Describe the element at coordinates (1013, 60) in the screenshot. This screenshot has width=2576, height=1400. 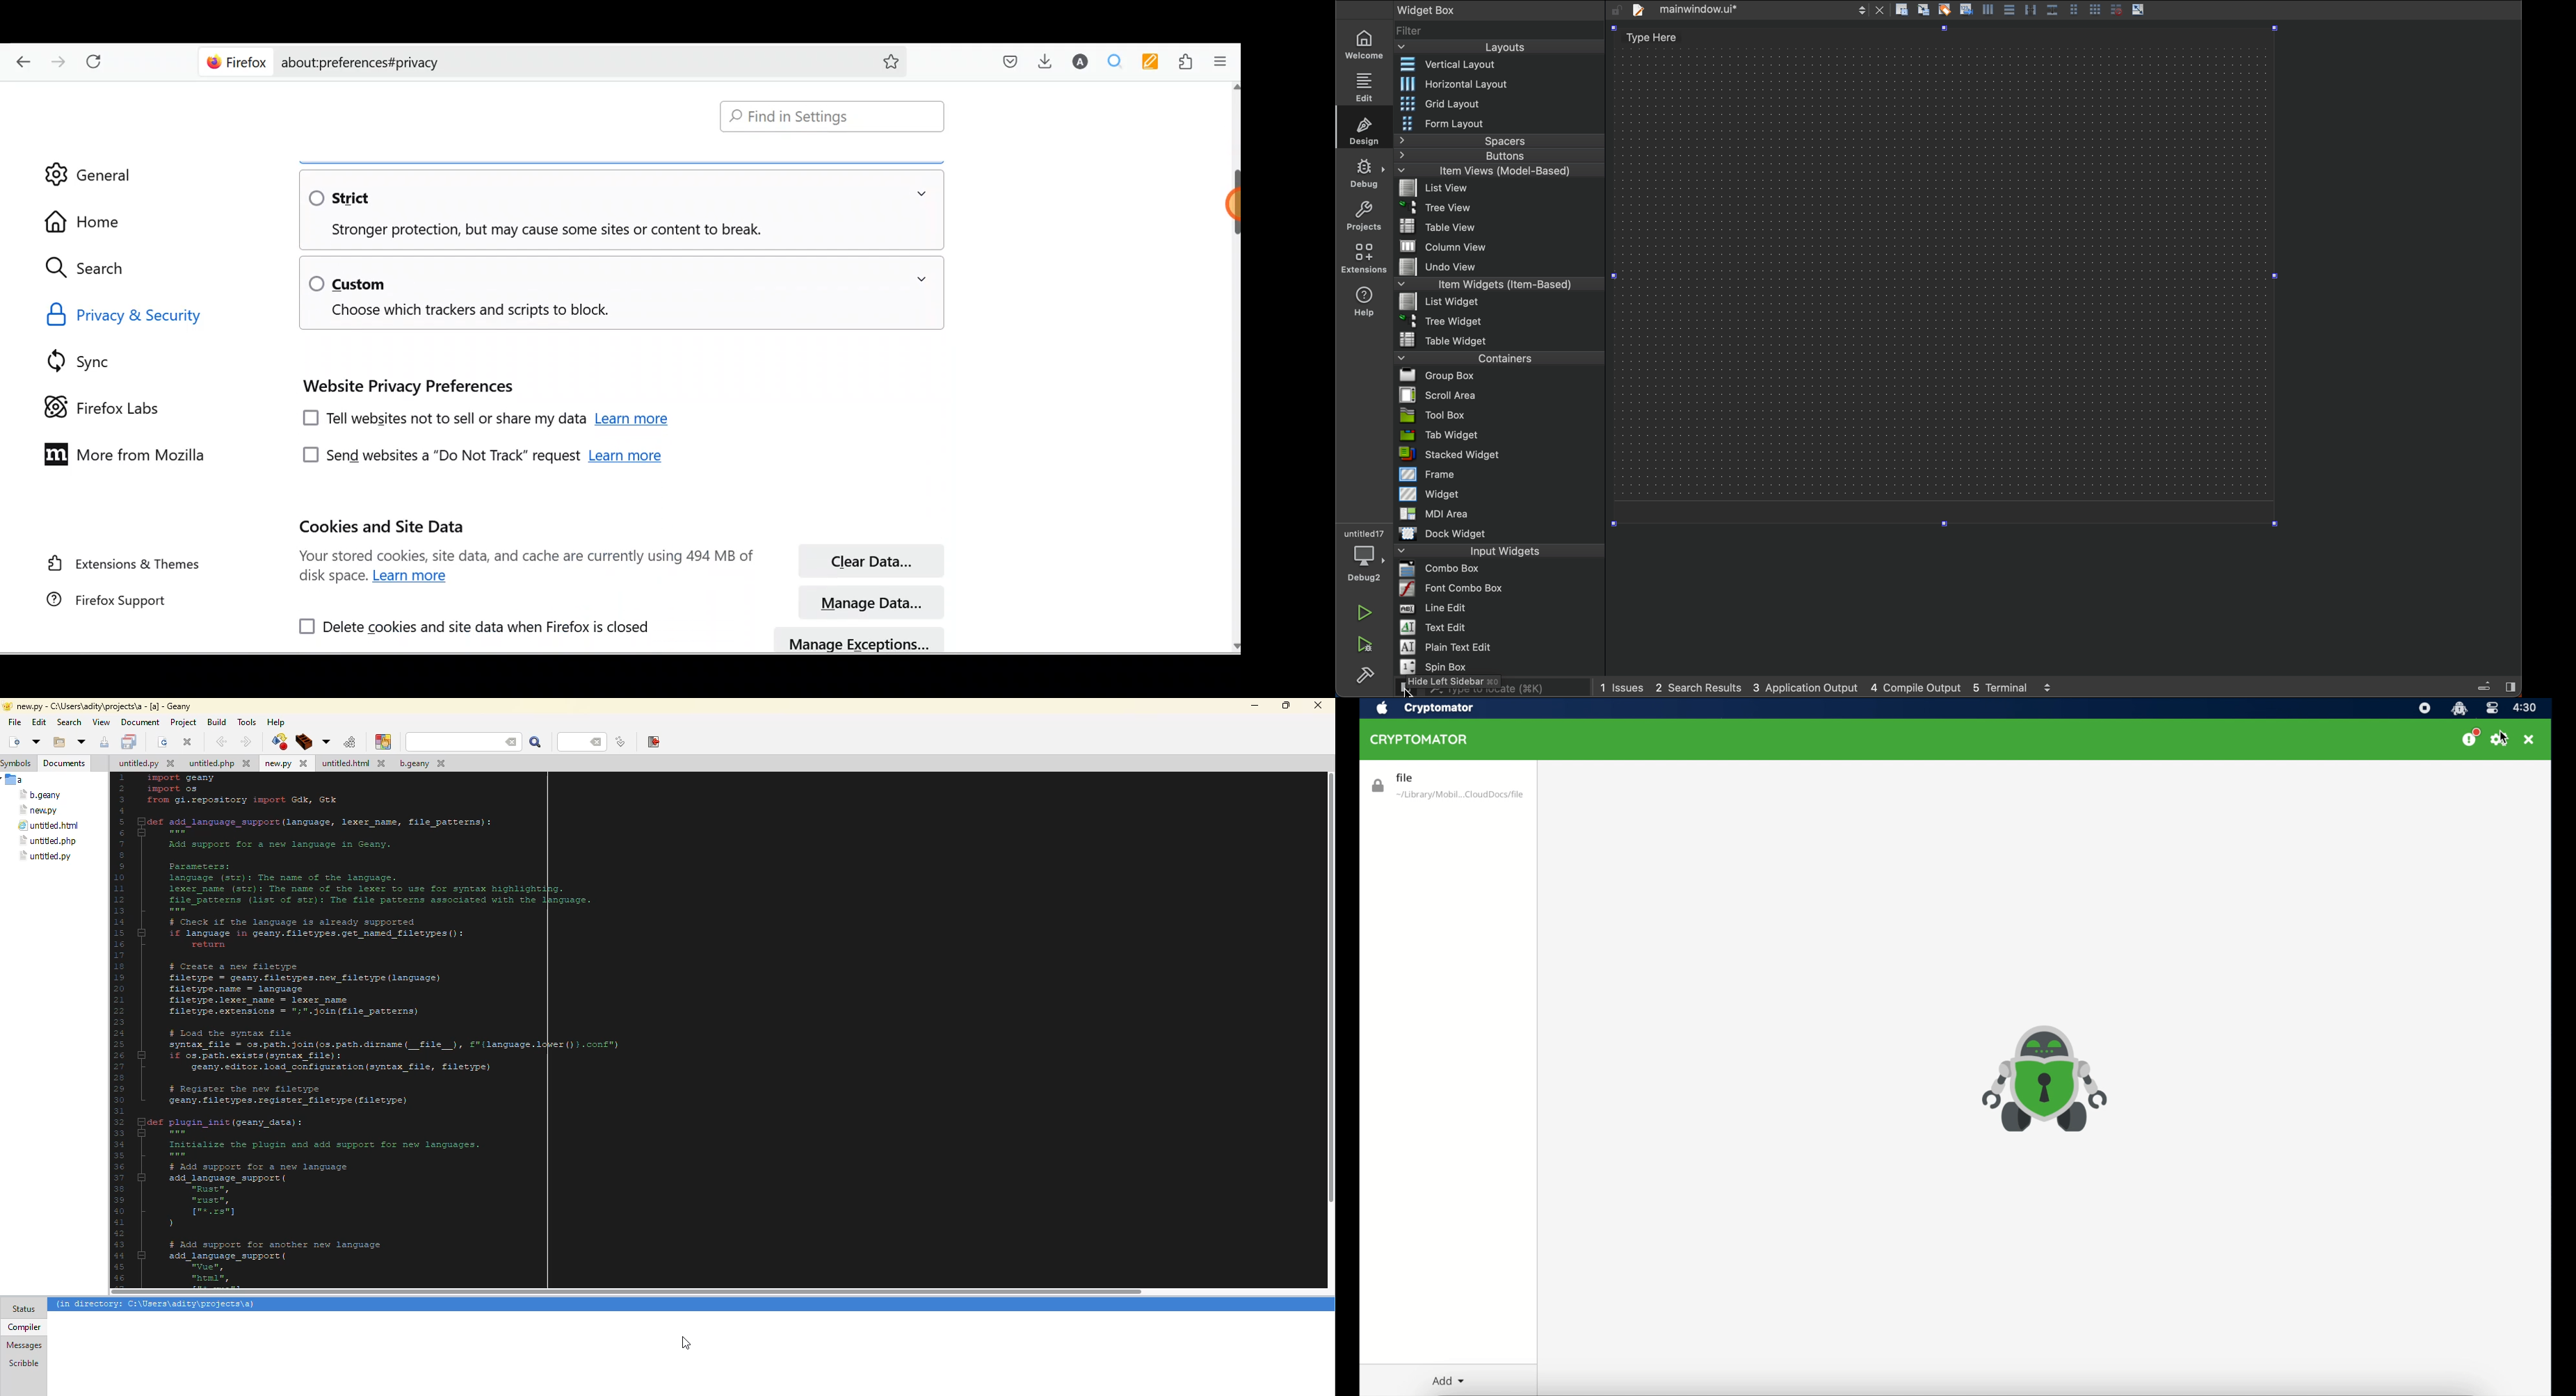
I see `Save to pocket` at that location.